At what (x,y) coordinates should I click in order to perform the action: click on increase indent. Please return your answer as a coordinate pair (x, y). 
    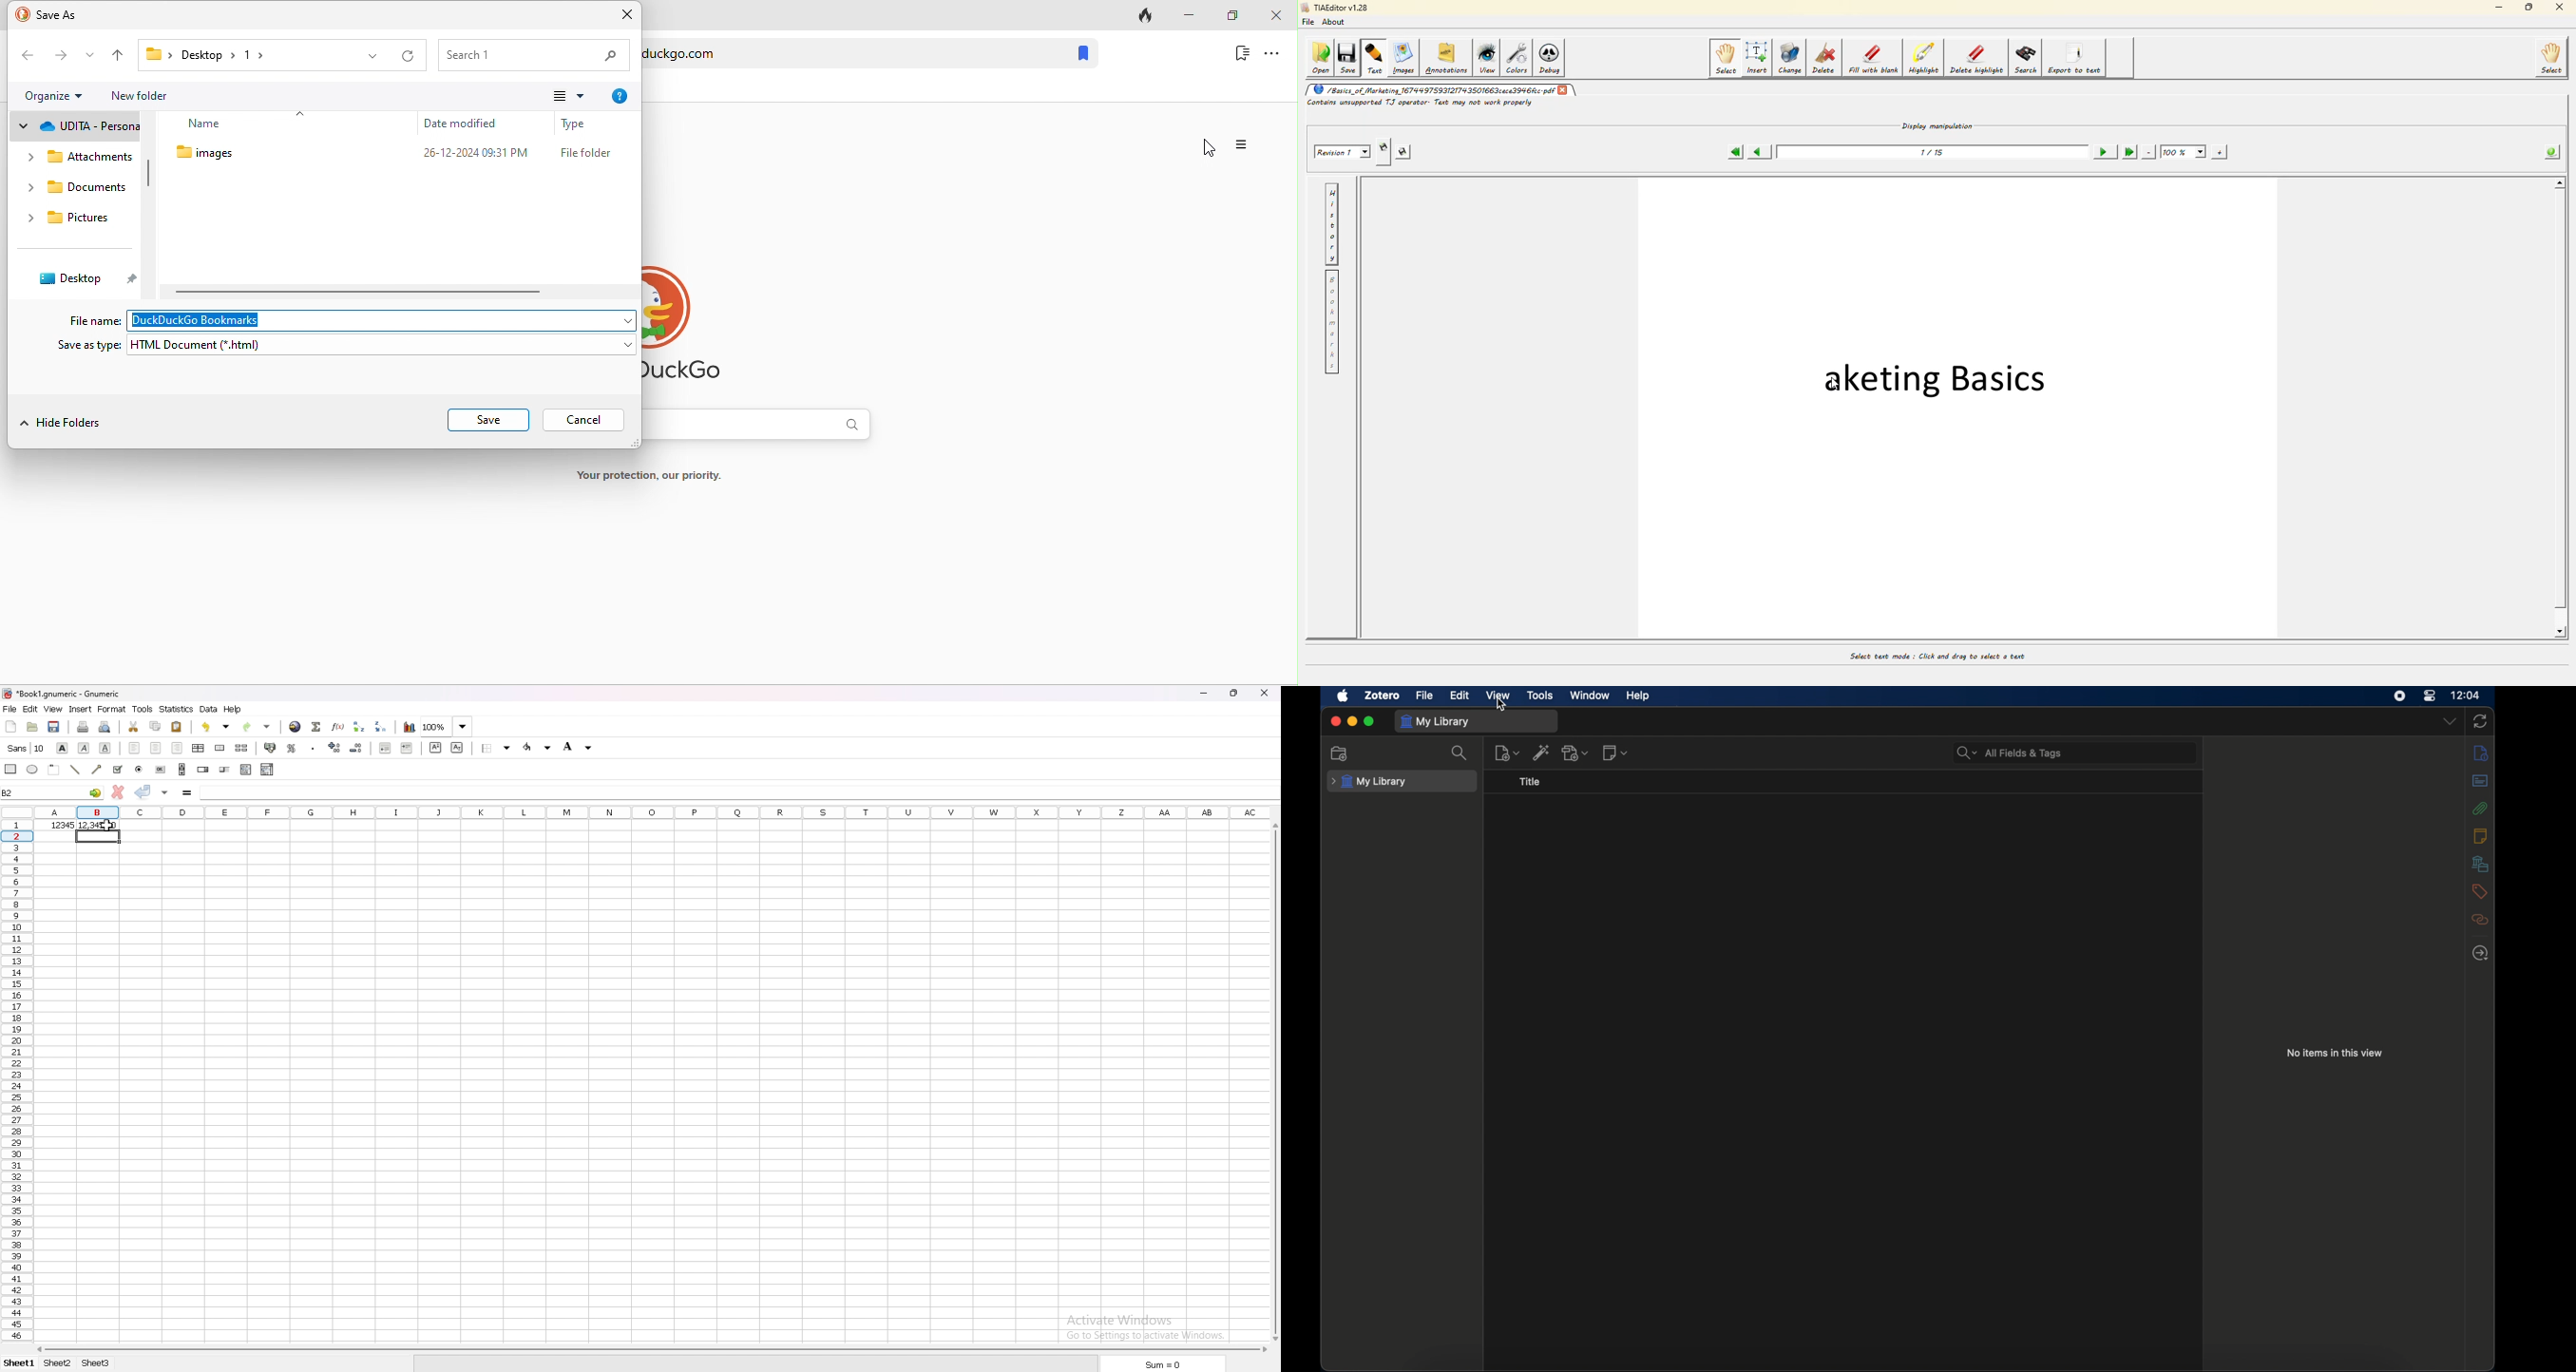
    Looking at the image, I should click on (407, 747).